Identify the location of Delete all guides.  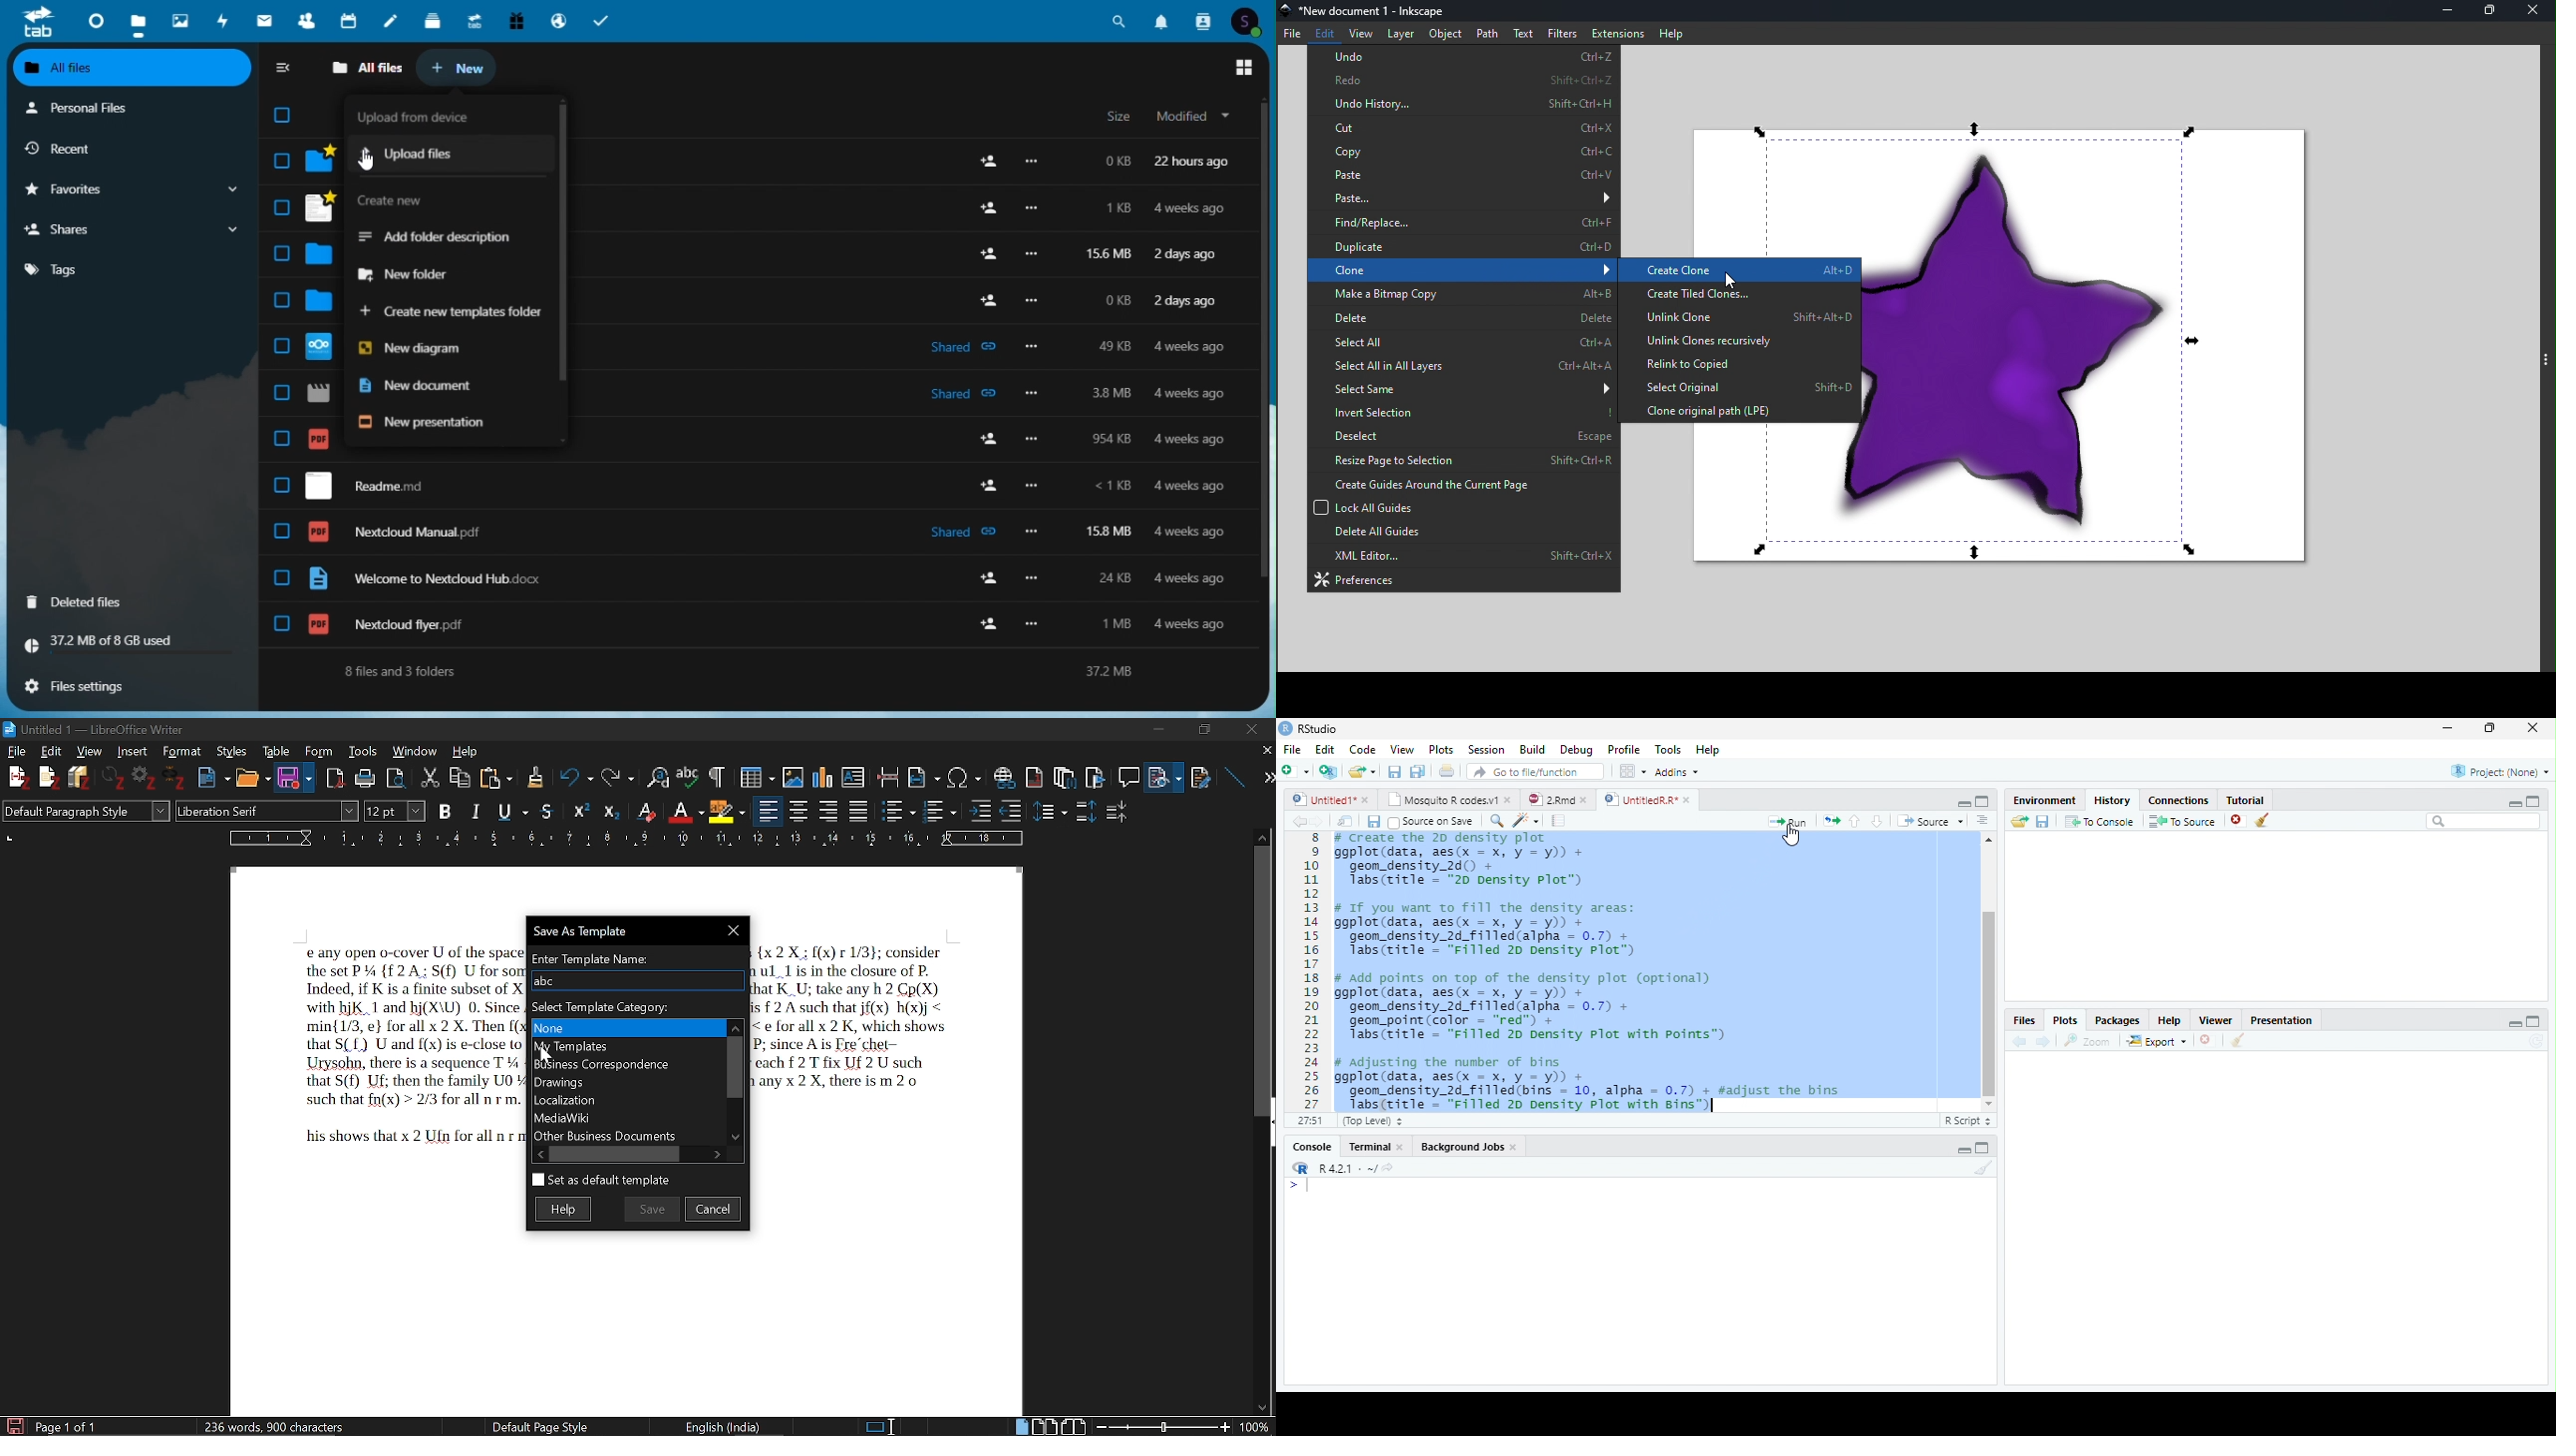
(1462, 535).